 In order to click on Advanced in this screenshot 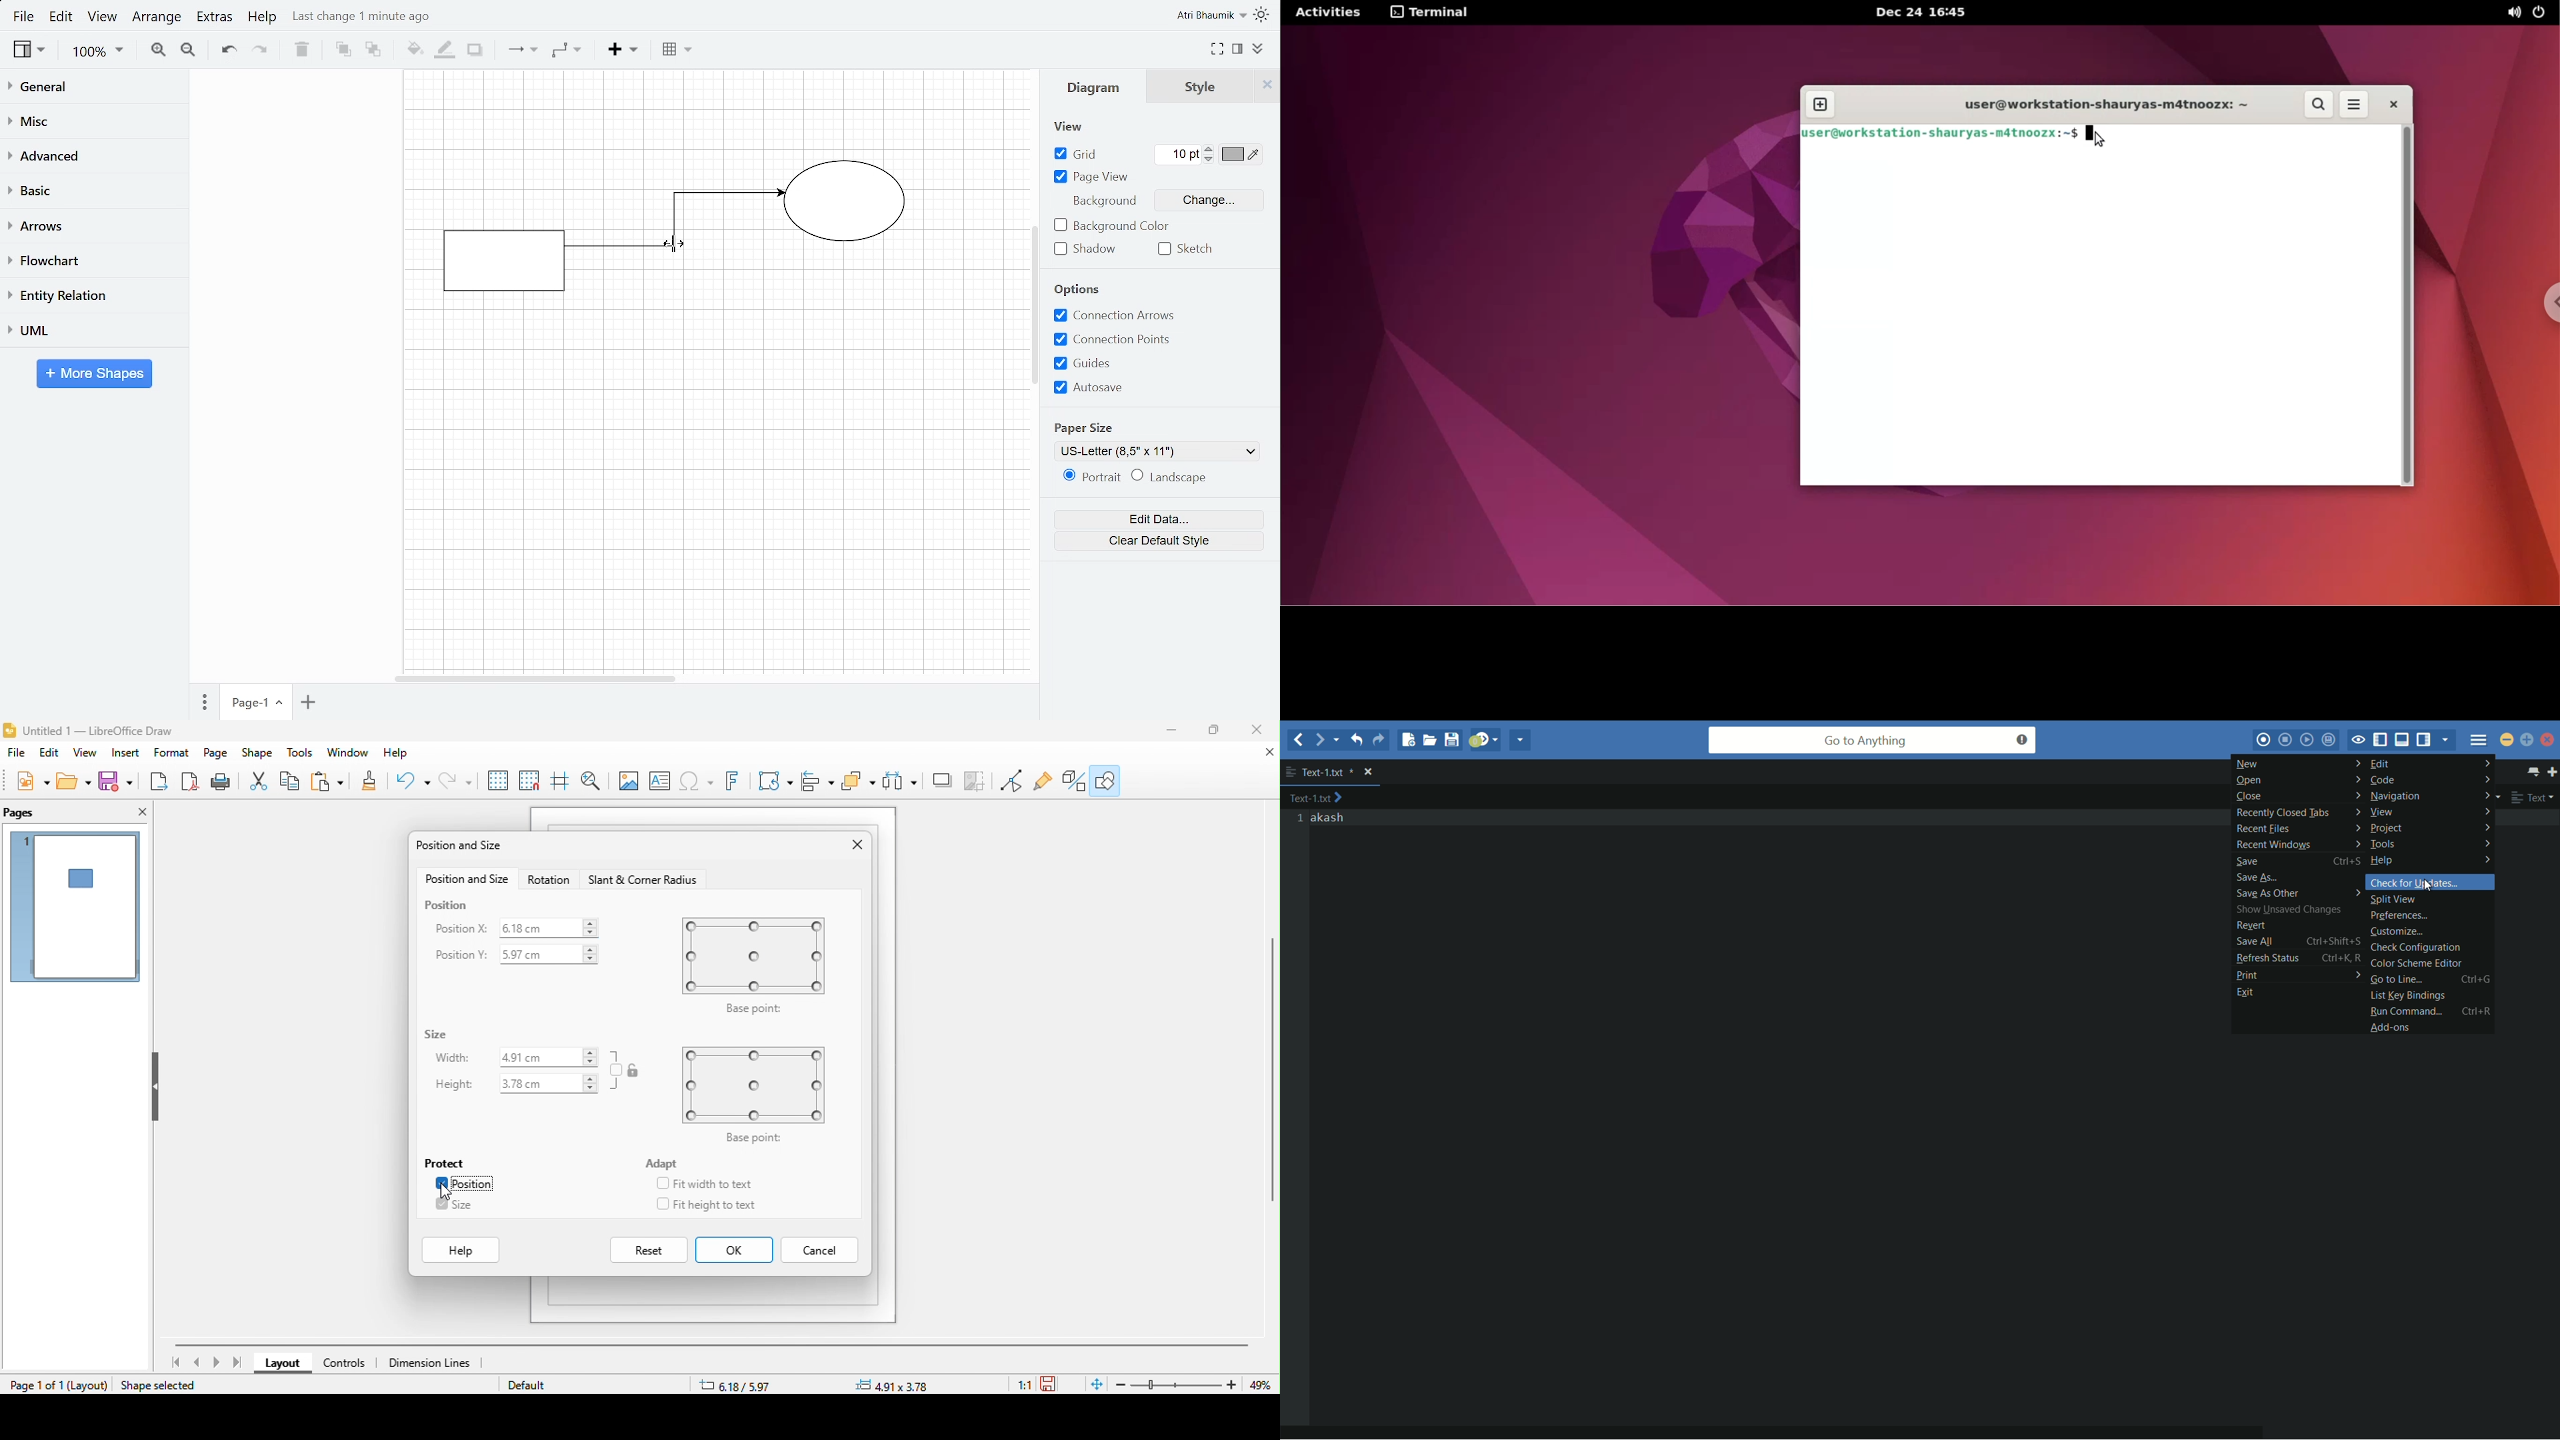, I will do `click(94, 156)`.